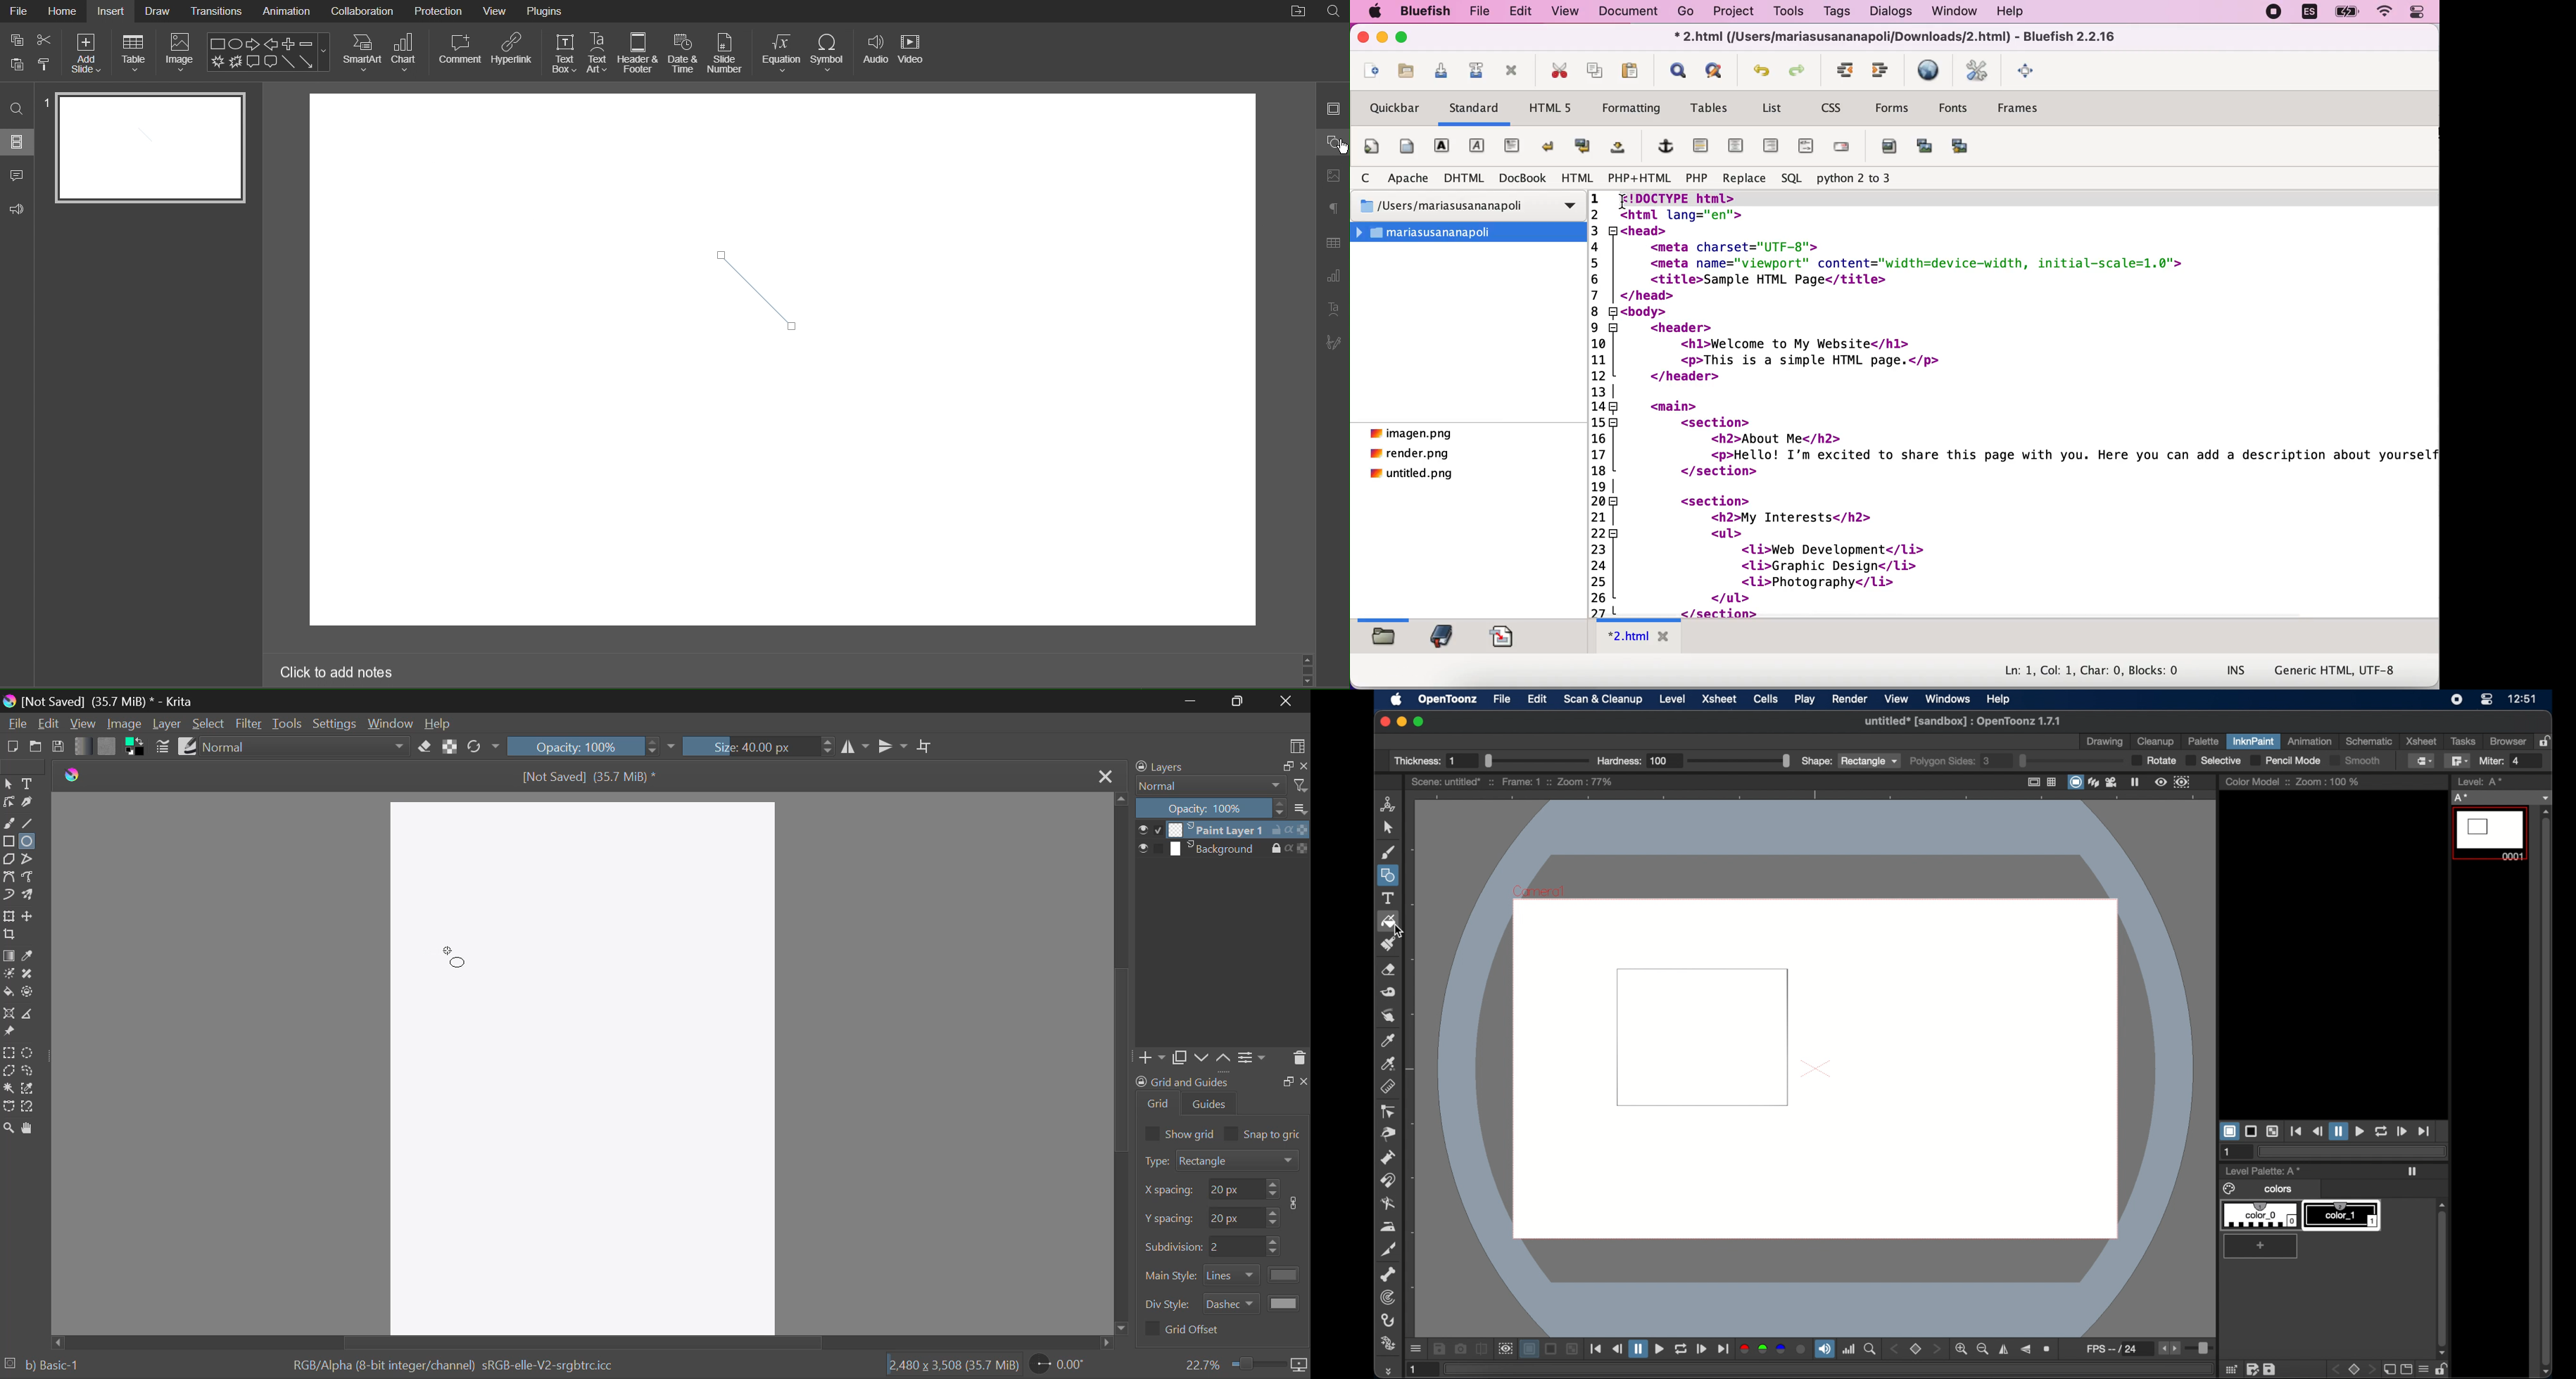  I want to click on move bottom, so click(1122, 1325).